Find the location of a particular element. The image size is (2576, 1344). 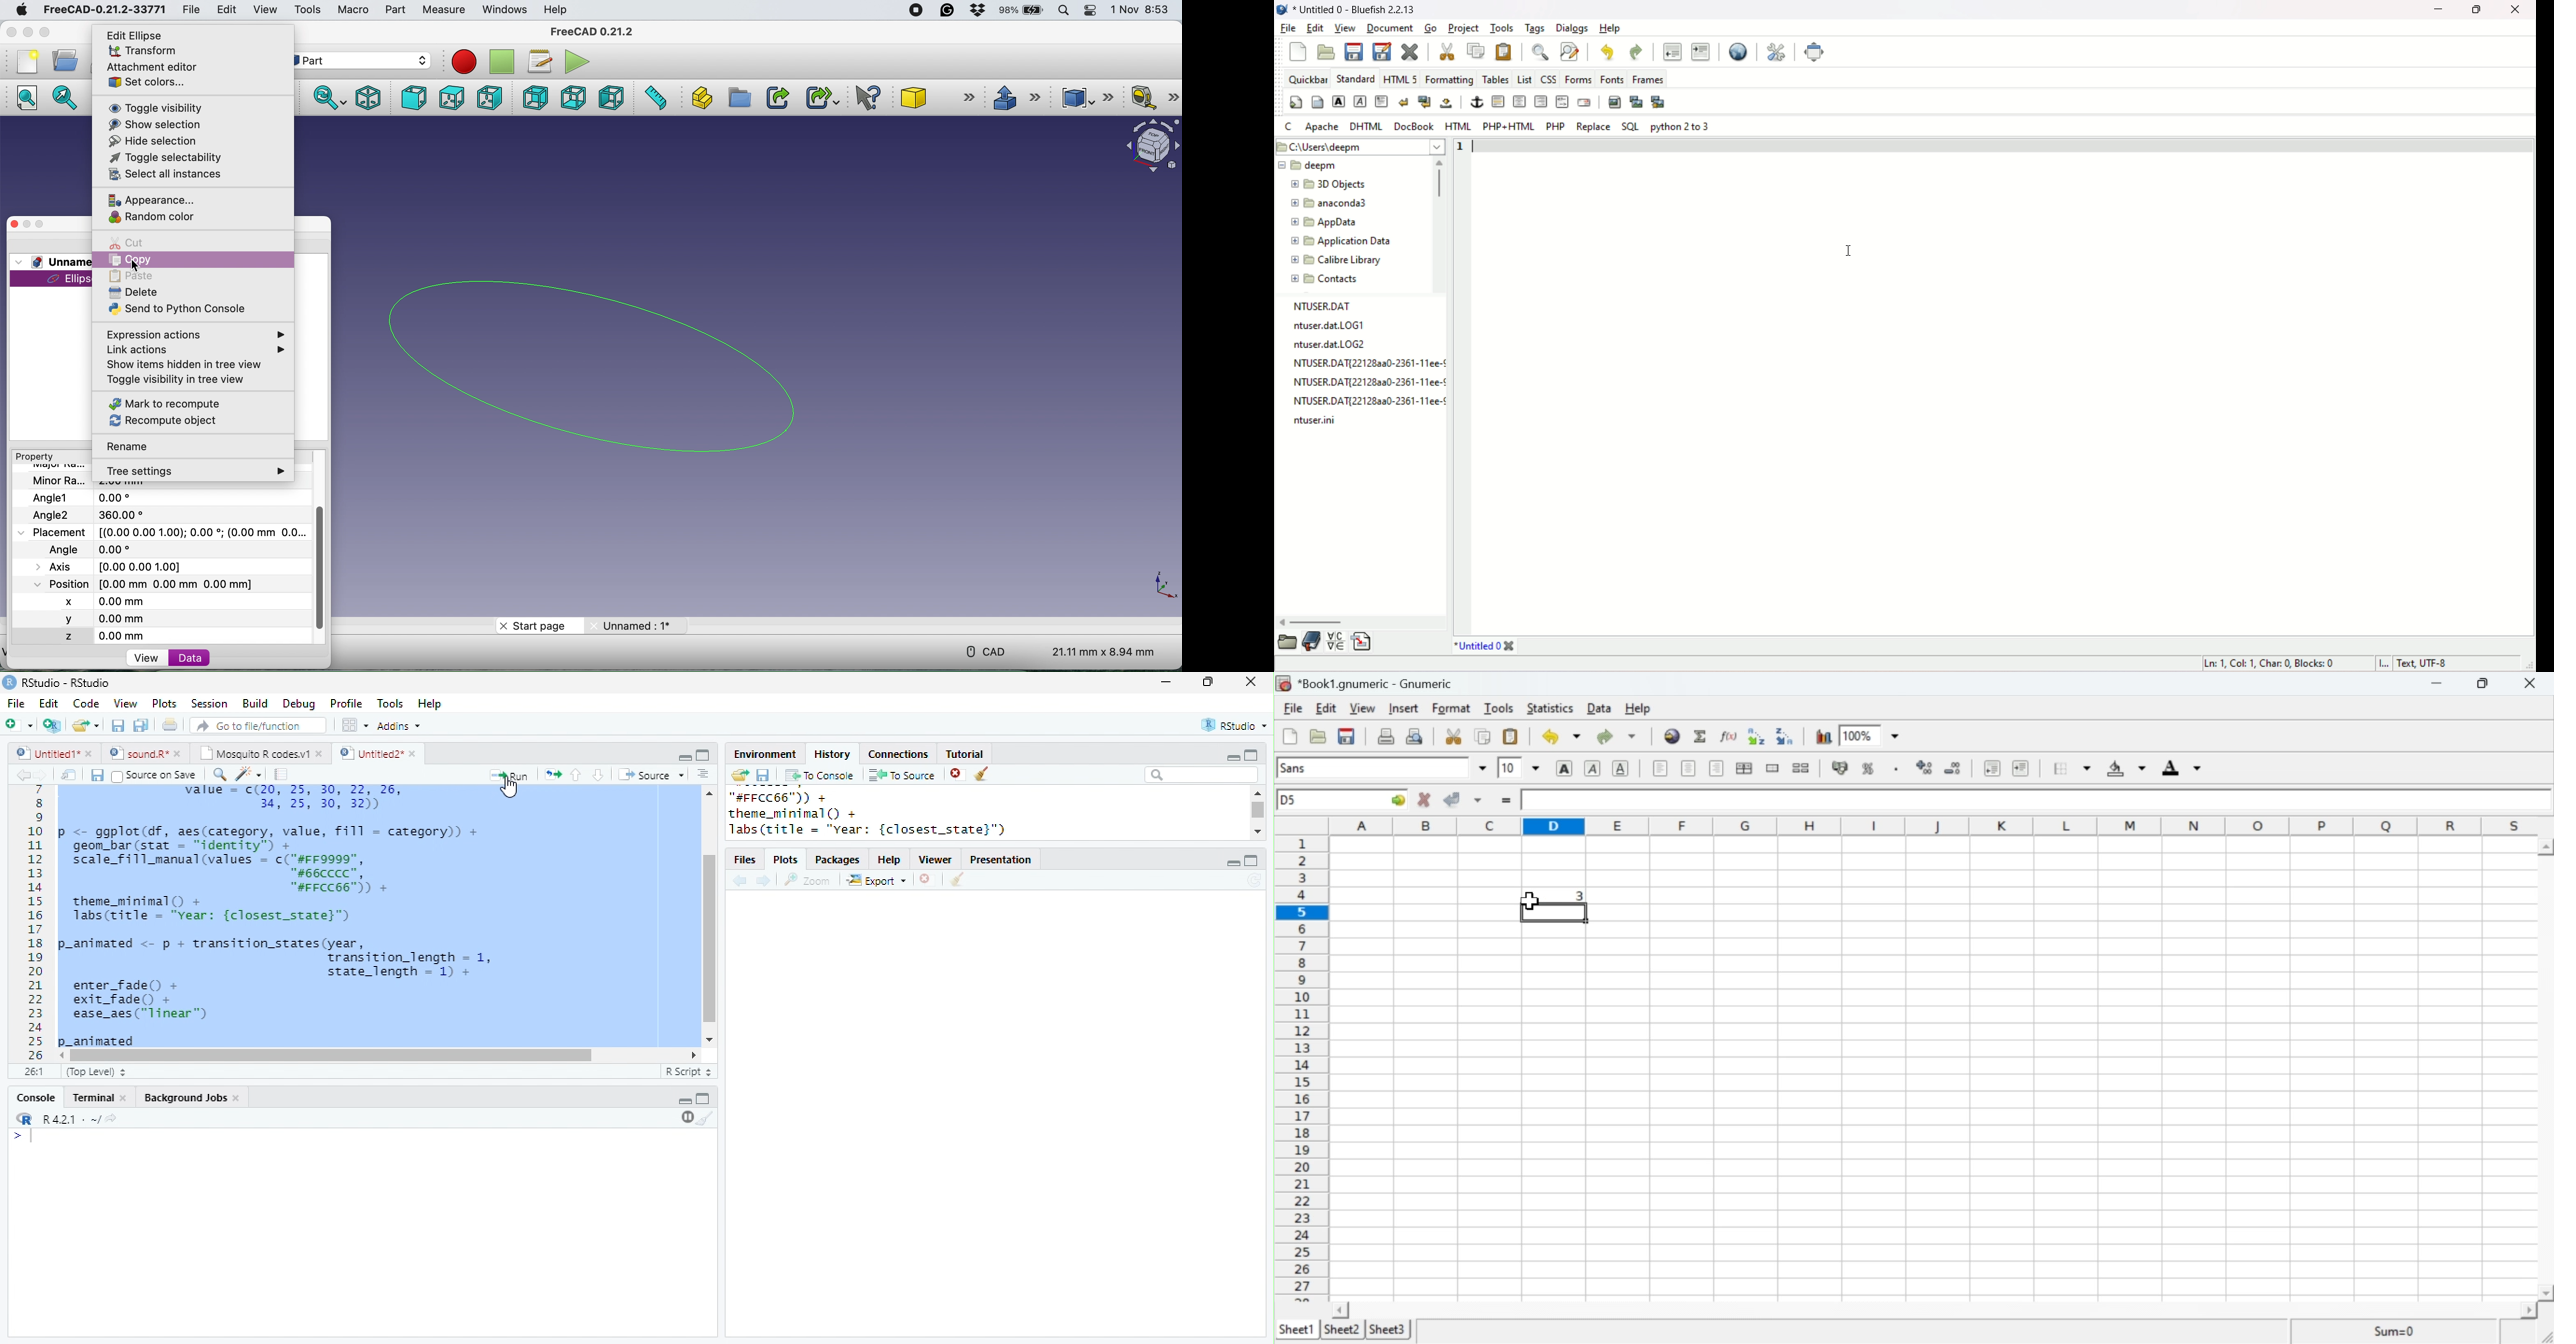

(Top Level) is located at coordinates (96, 1071).